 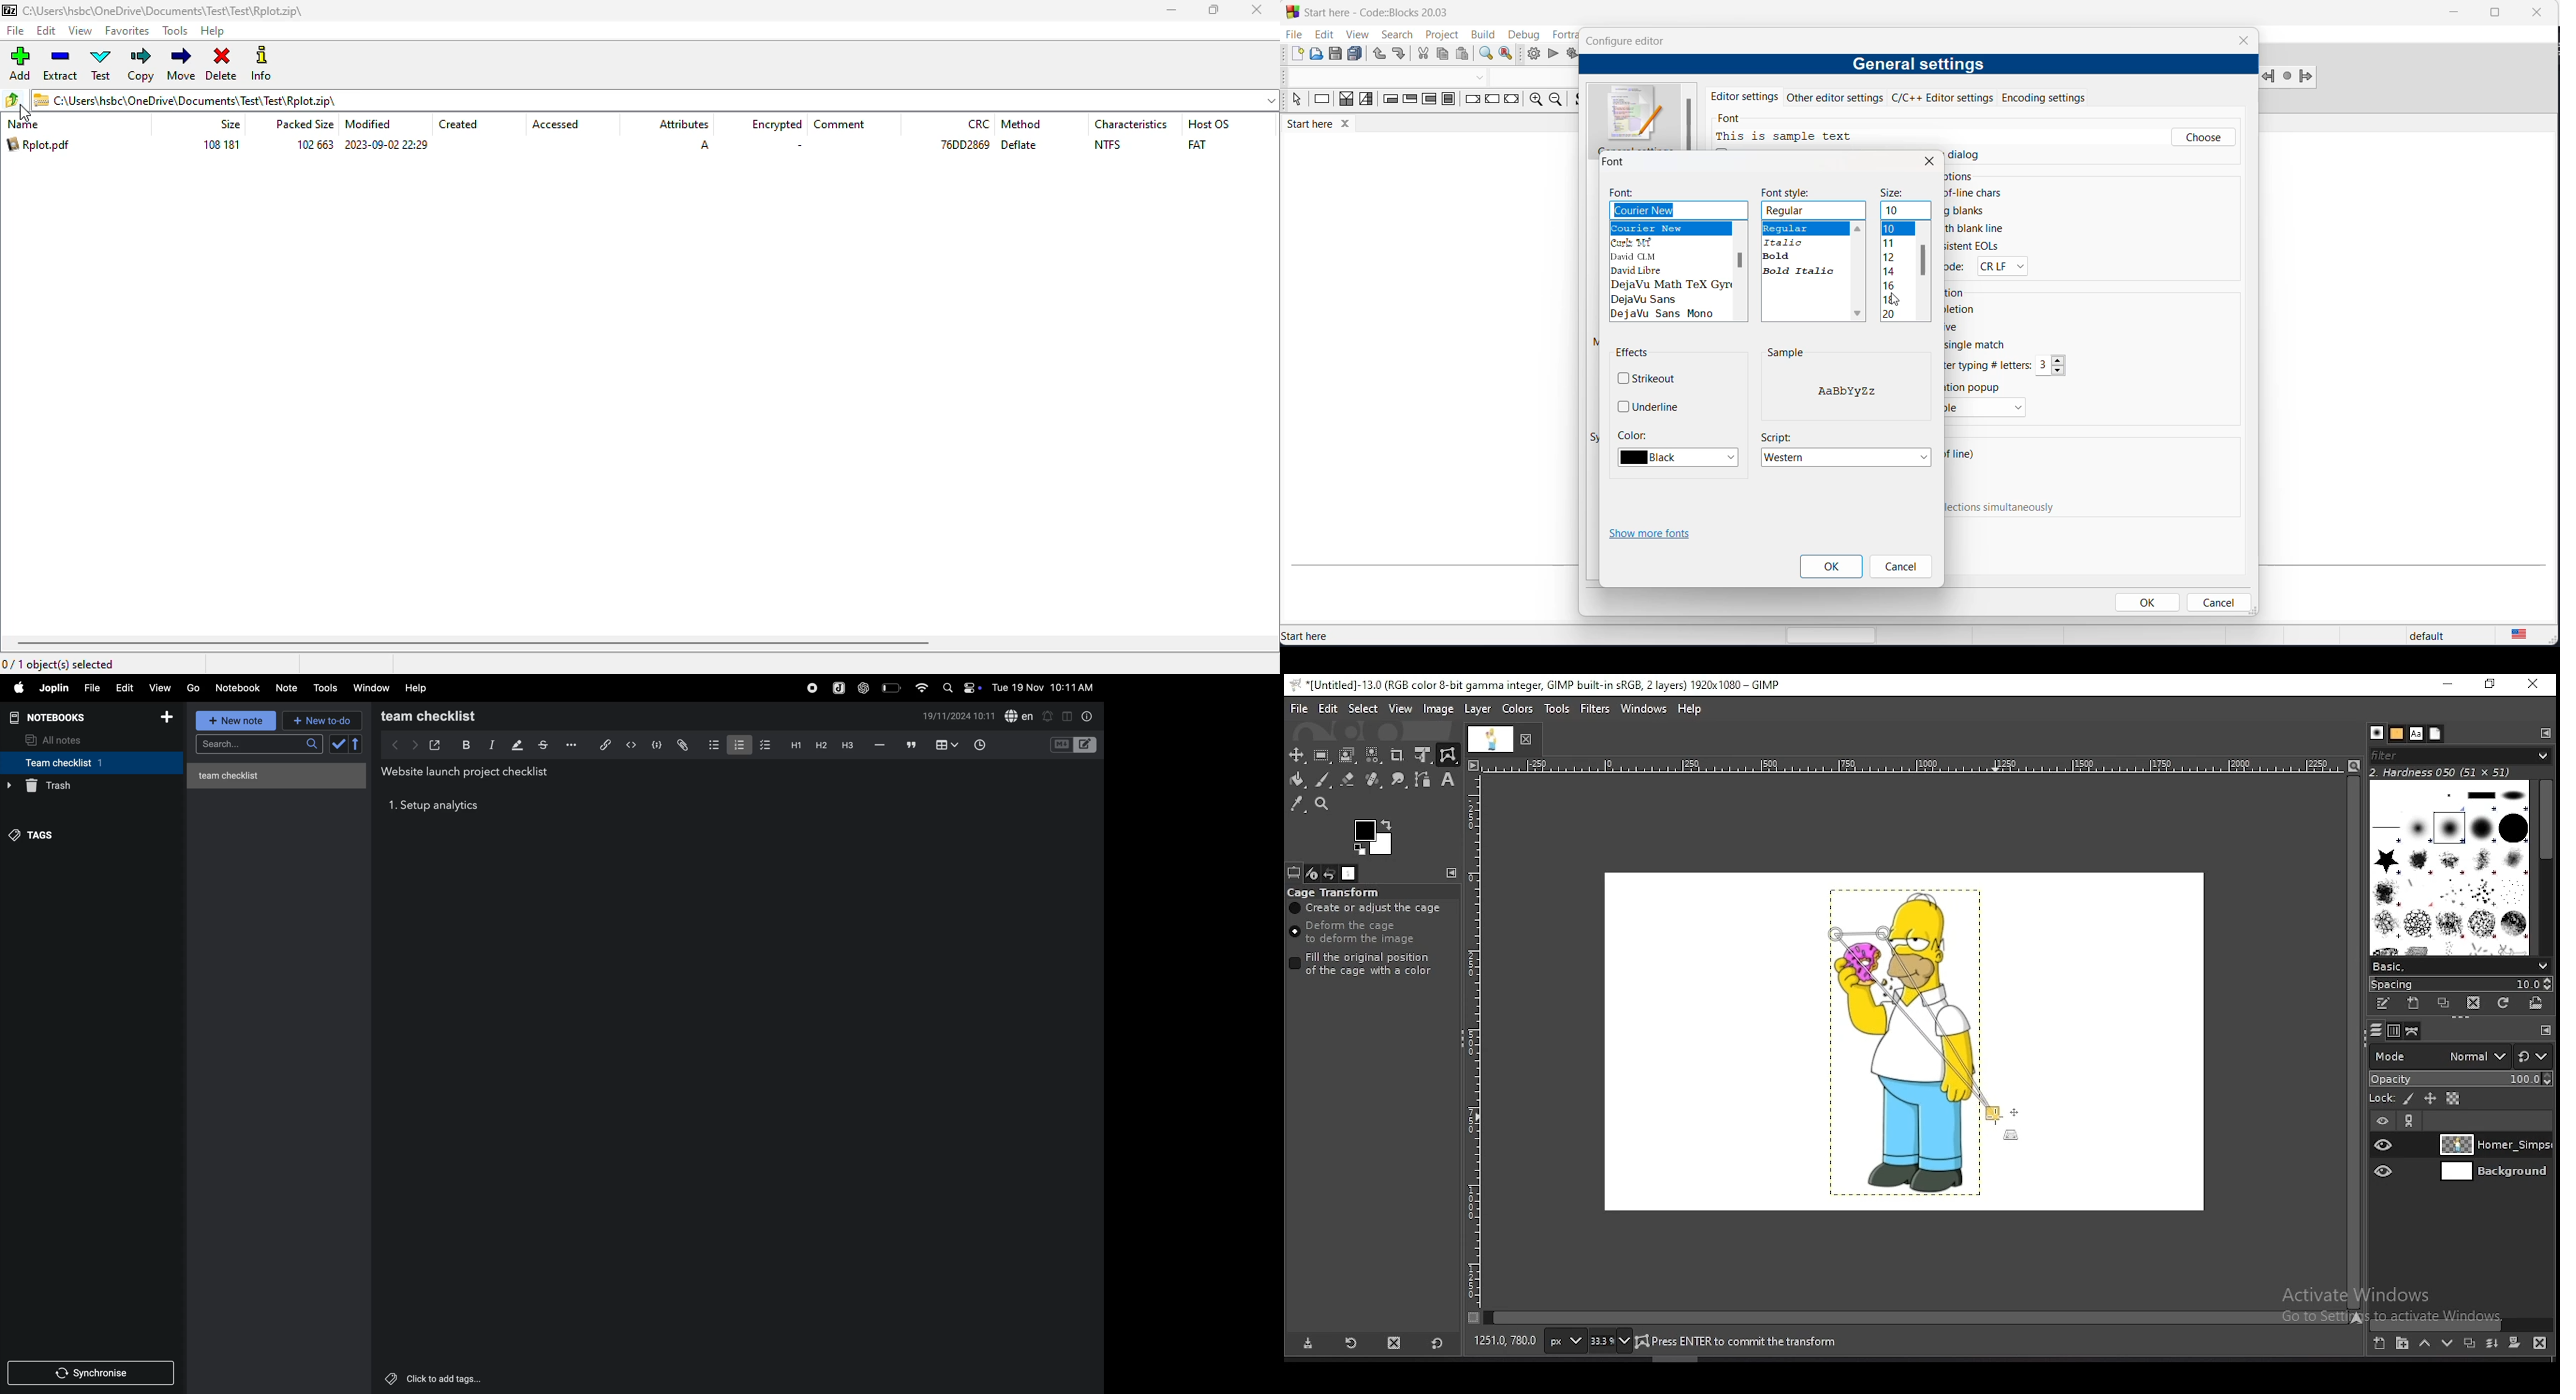 I want to click on script dropdown button, so click(x=1848, y=458).